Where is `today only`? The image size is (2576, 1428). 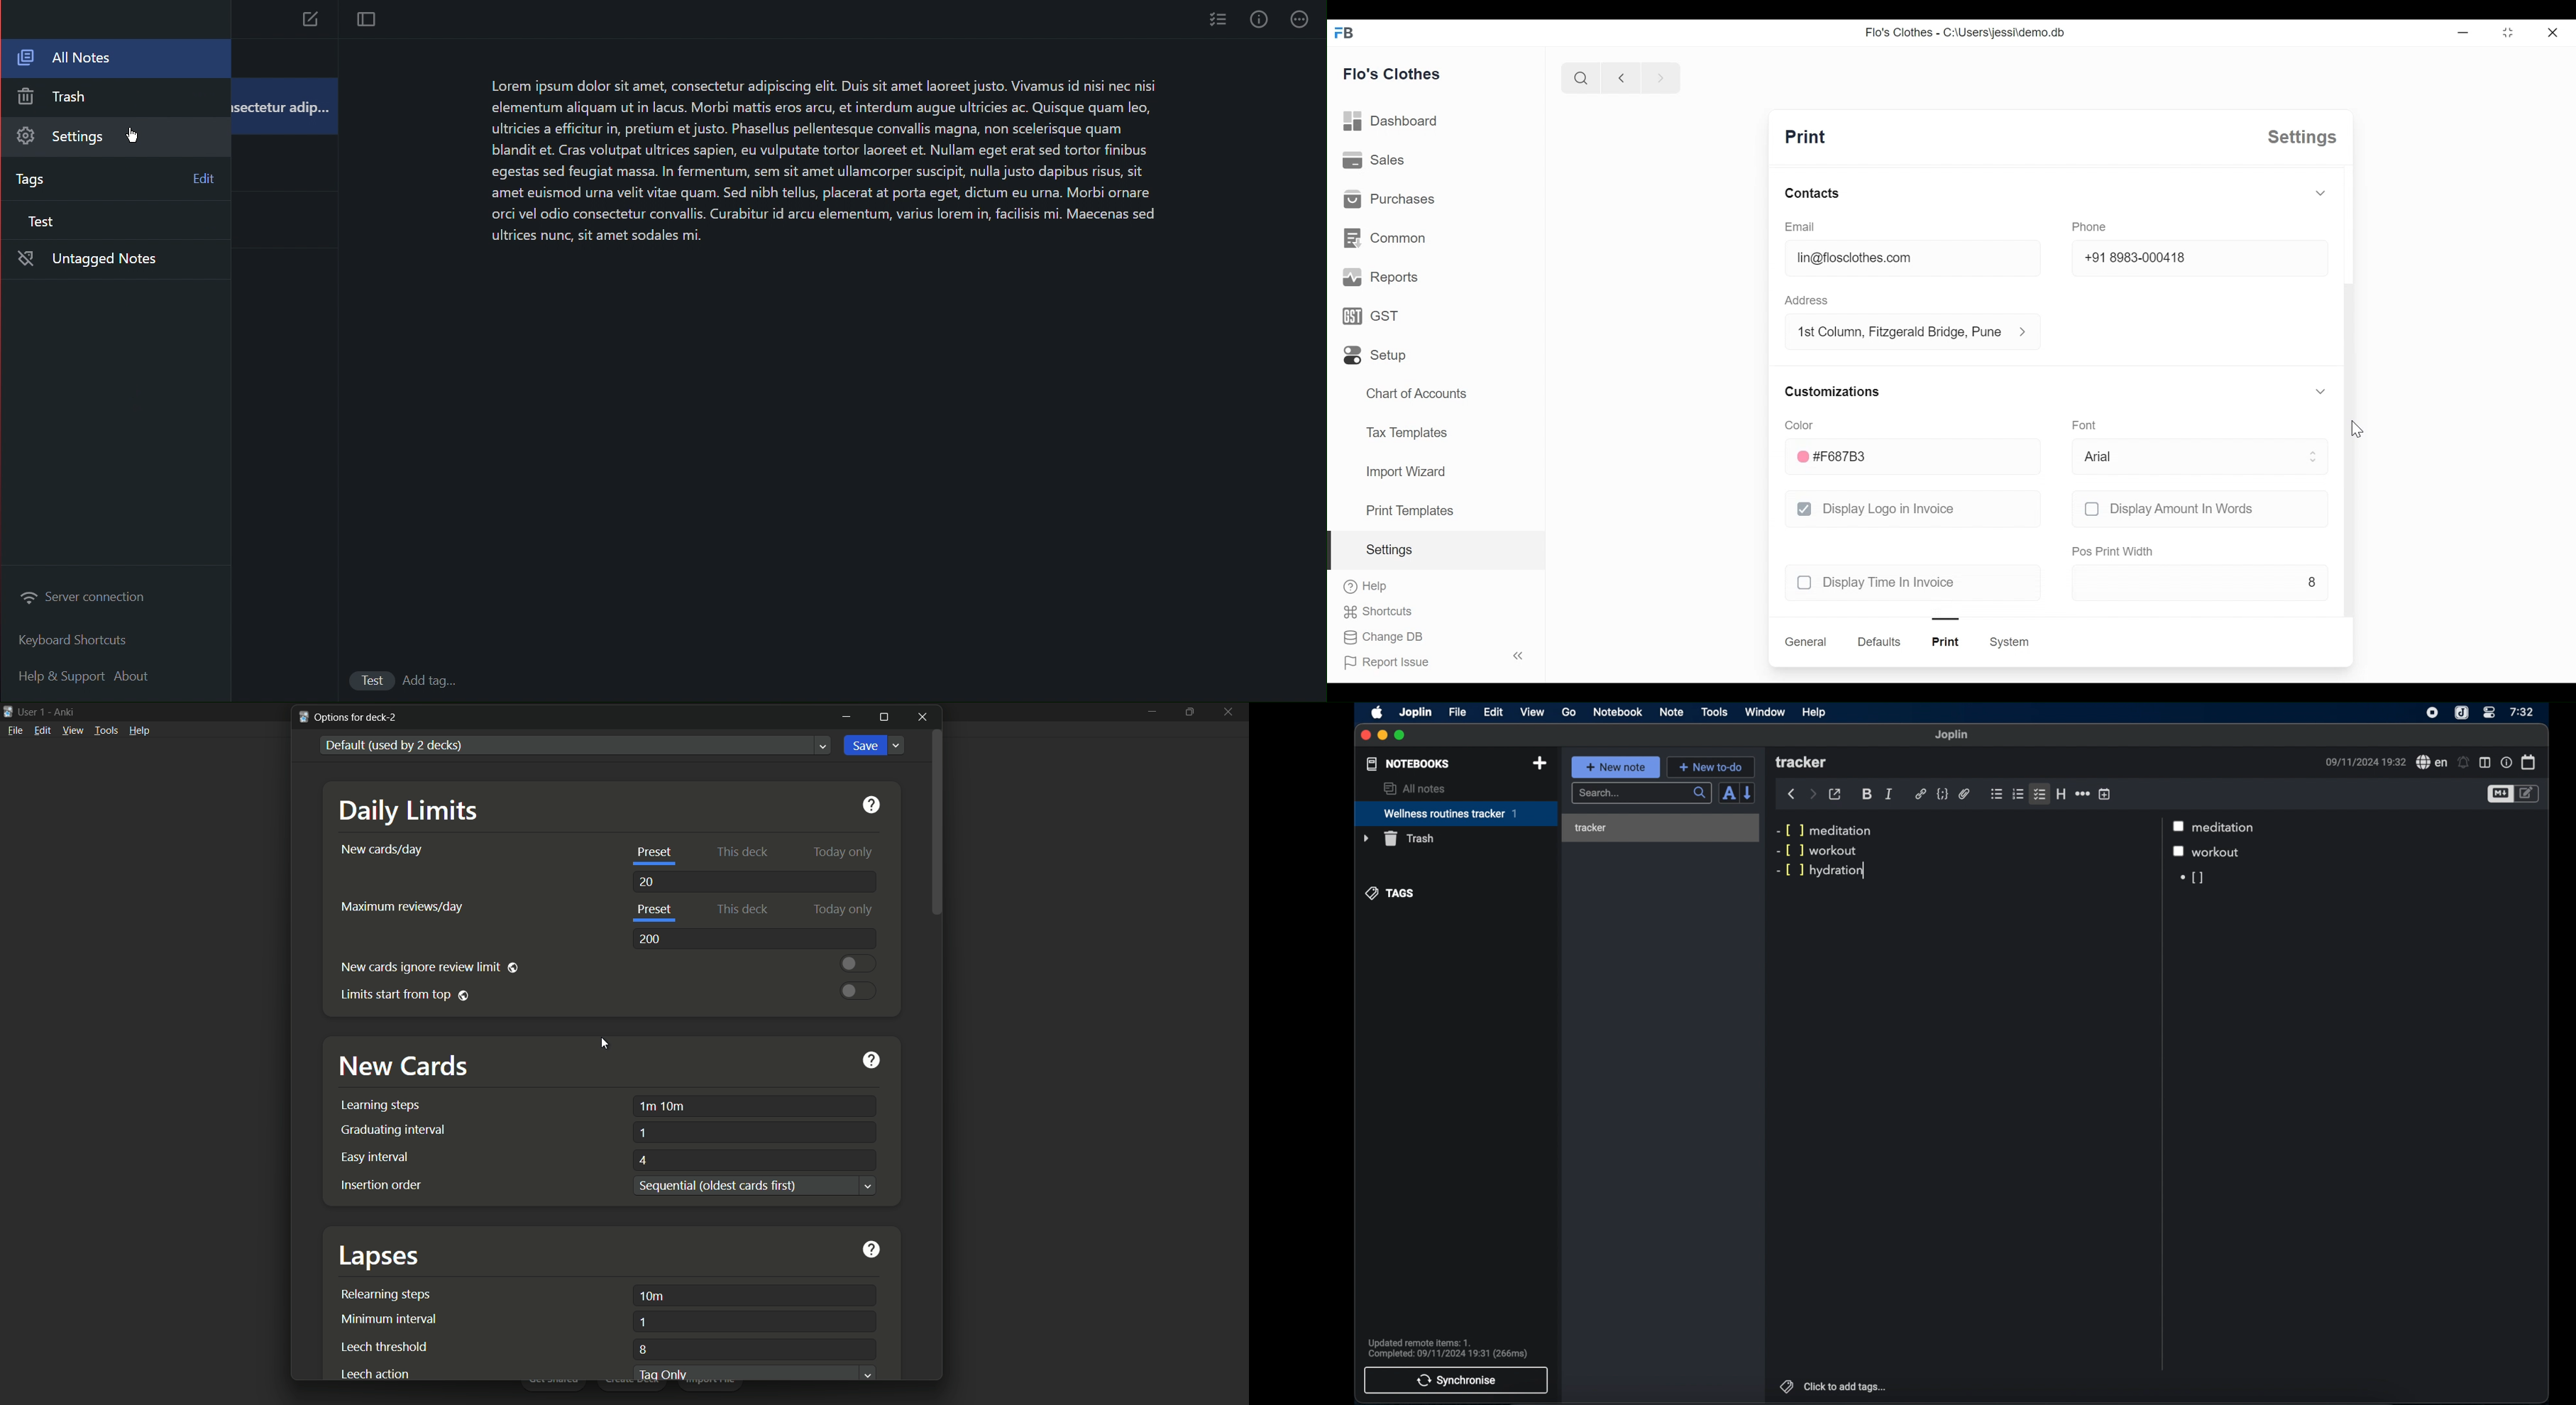
today only is located at coordinates (840, 851).